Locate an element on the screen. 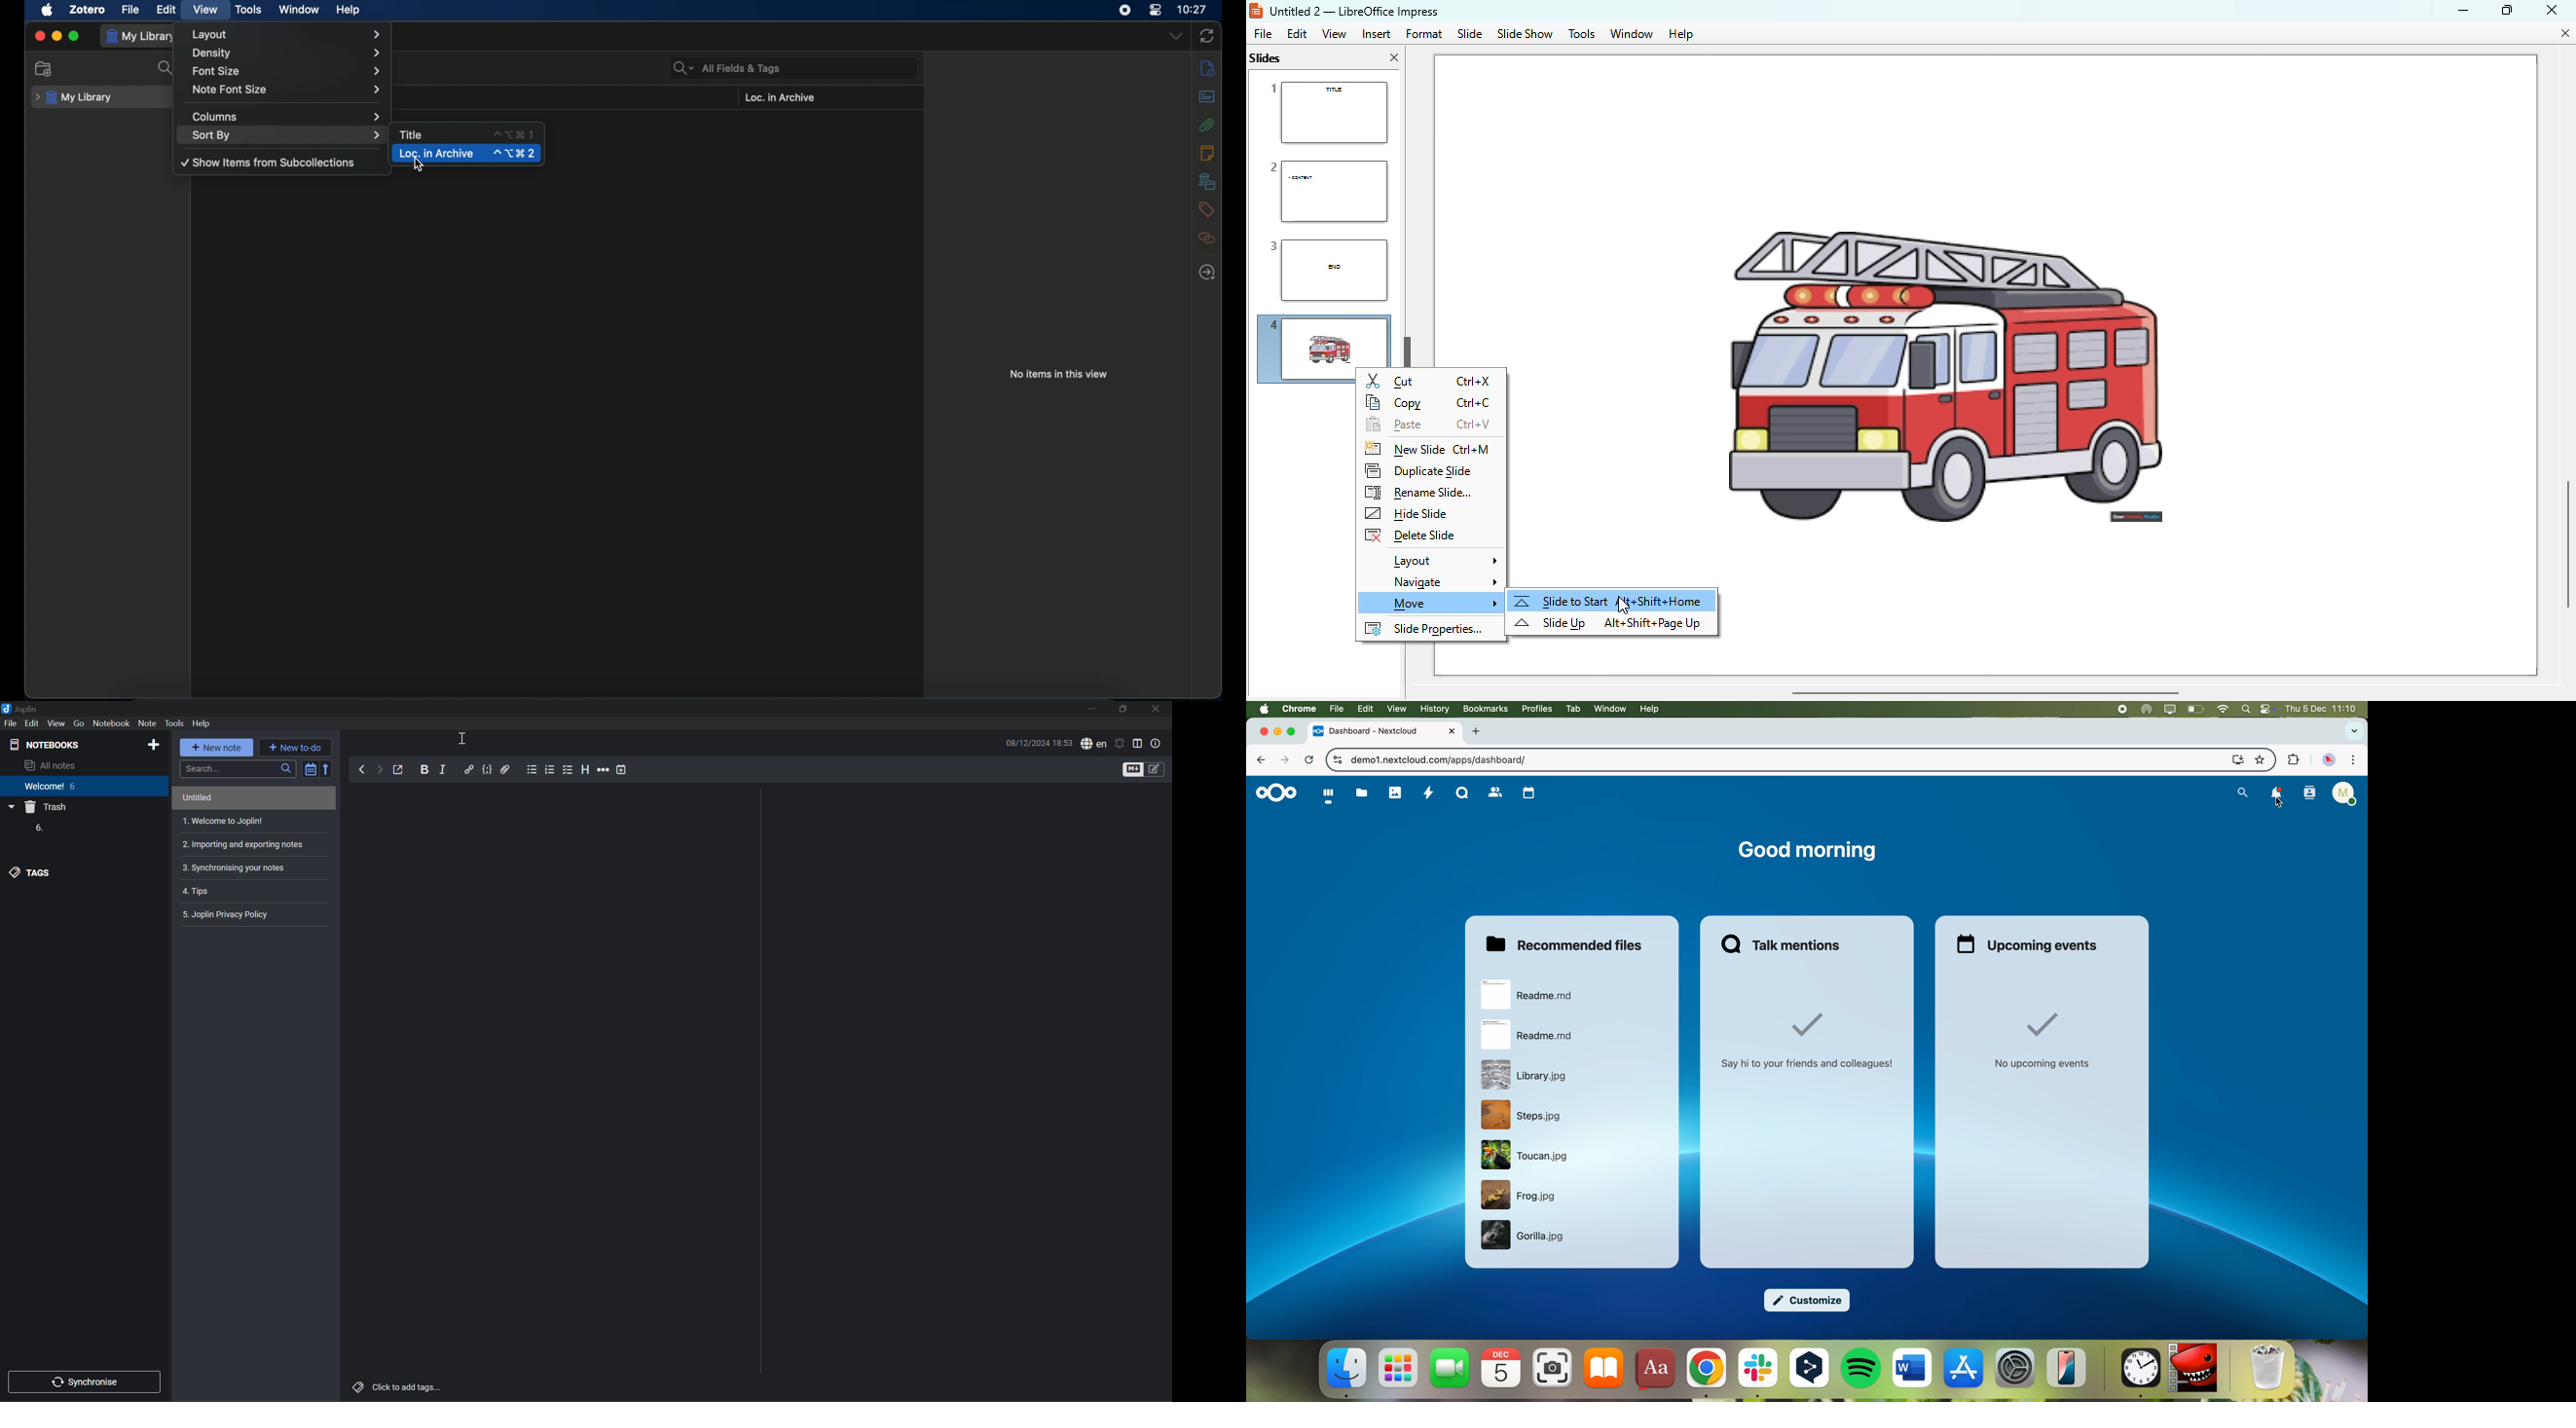  More is located at coordinates (603, 770).